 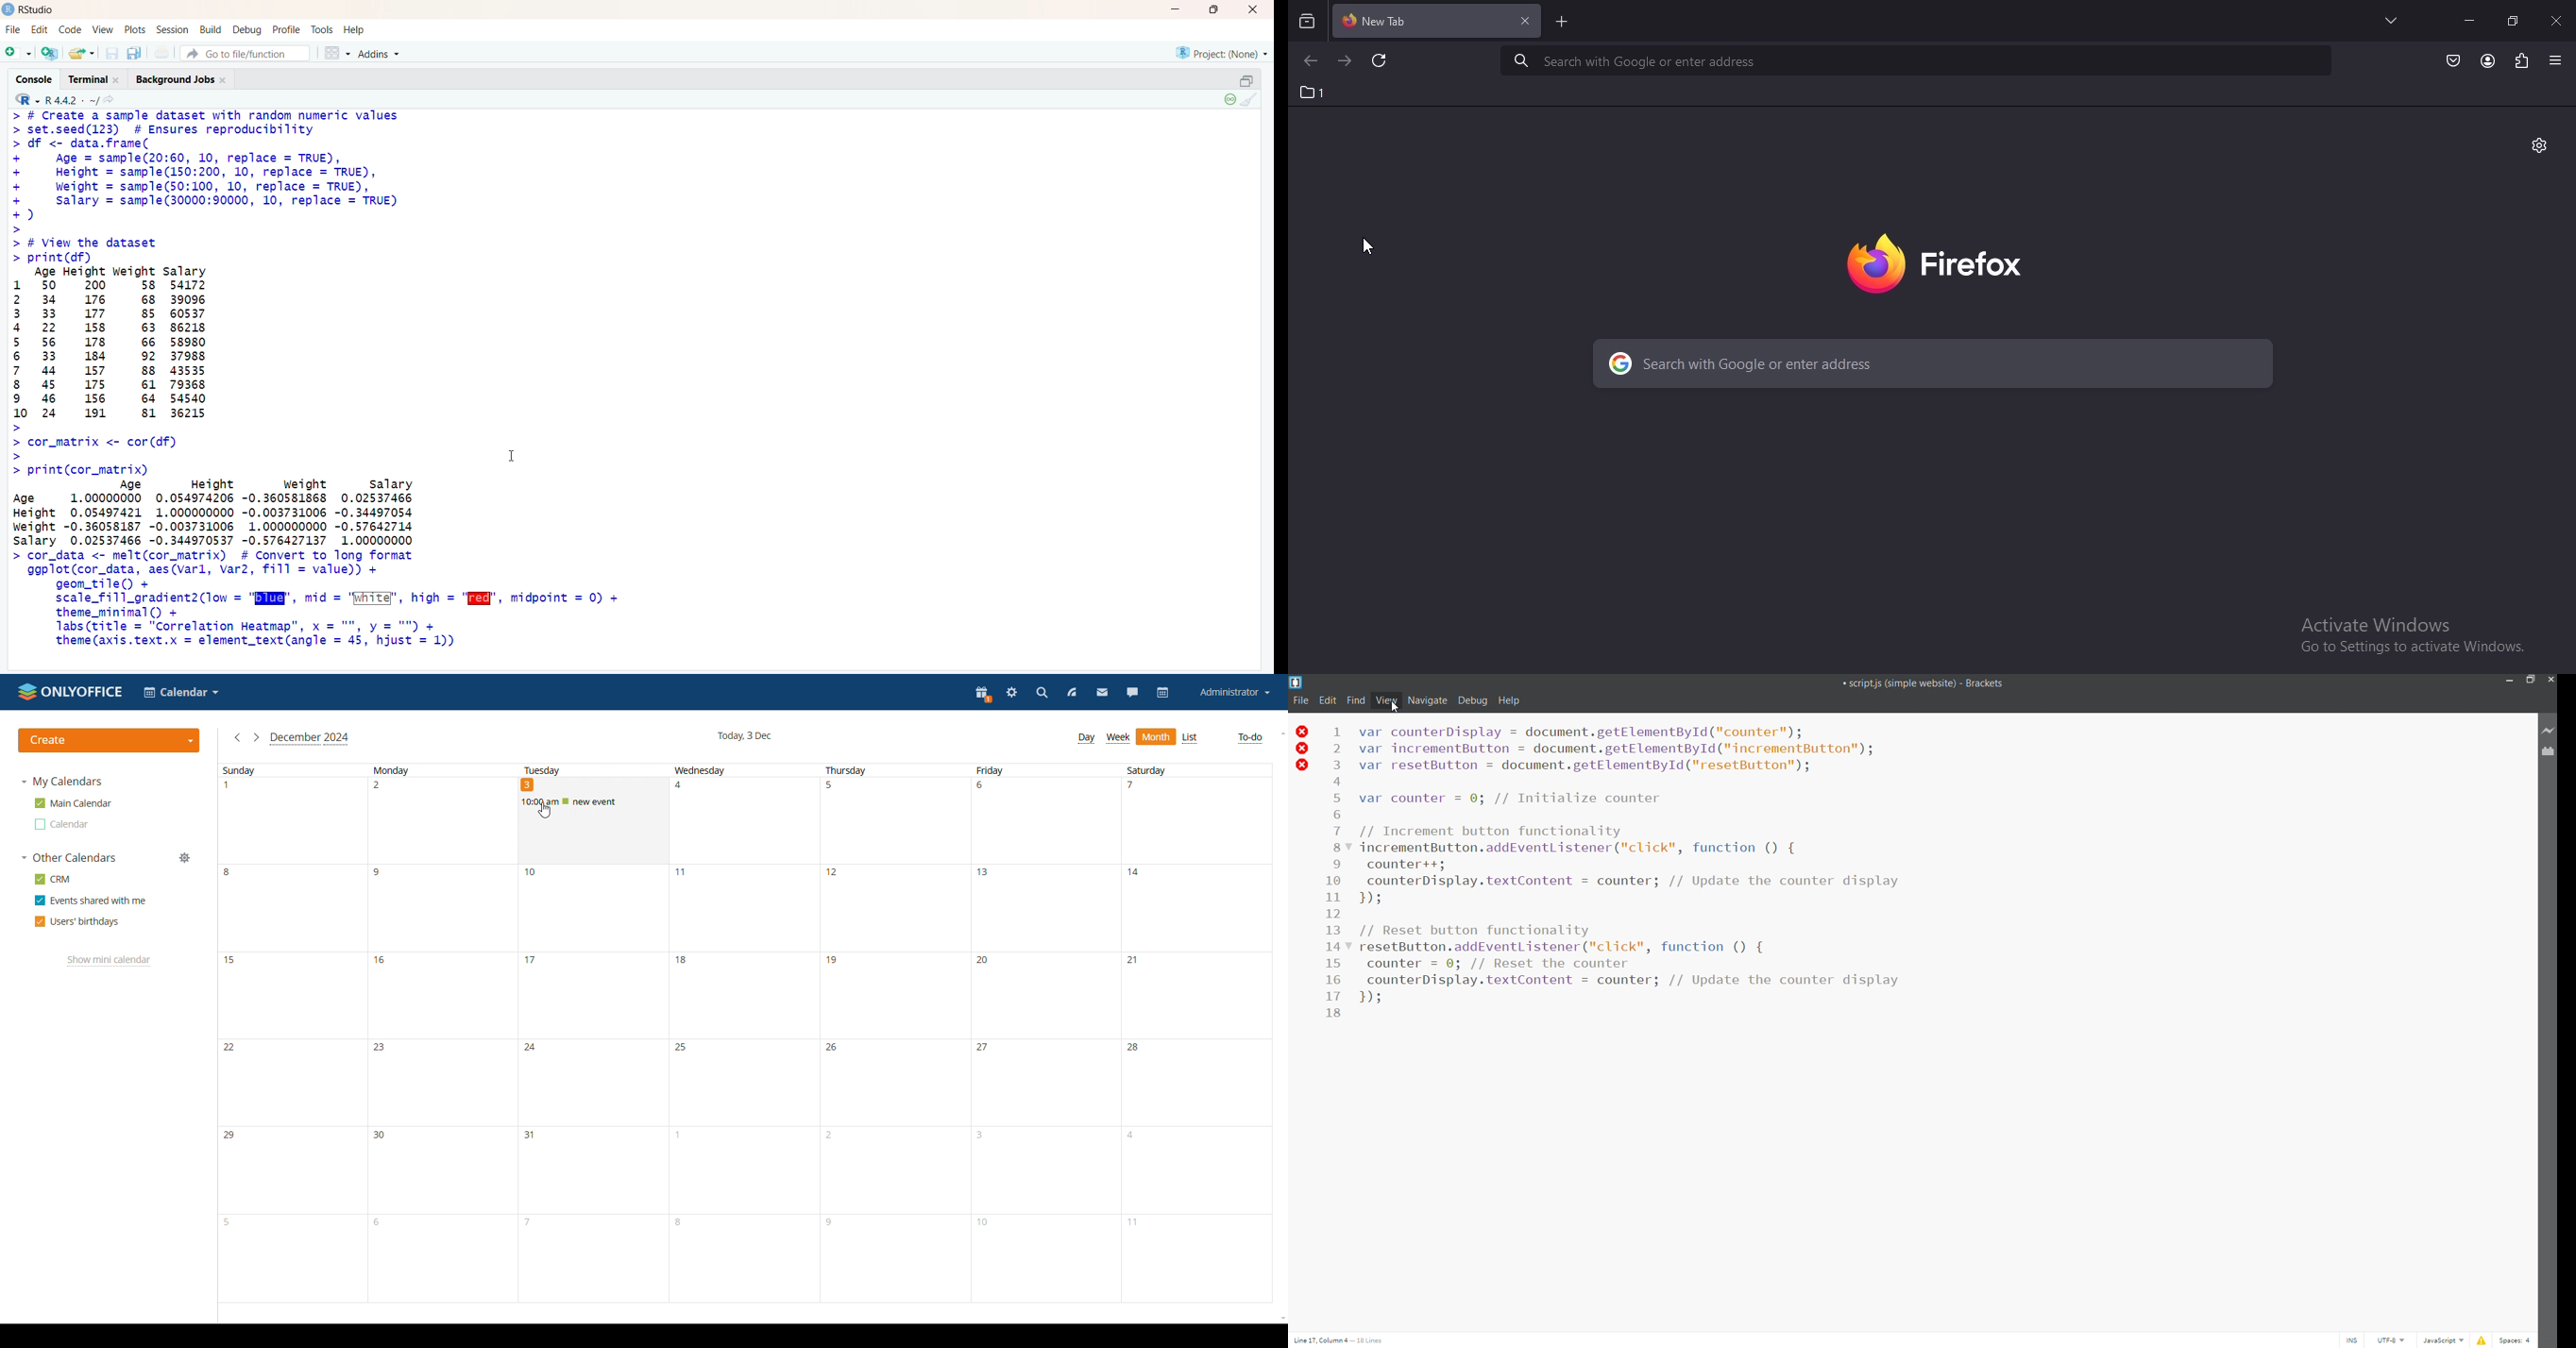 What do you see at coordinates (2482, 1341) in the screenshot?
I see `show errors` at bounding box center [2482, 1341].